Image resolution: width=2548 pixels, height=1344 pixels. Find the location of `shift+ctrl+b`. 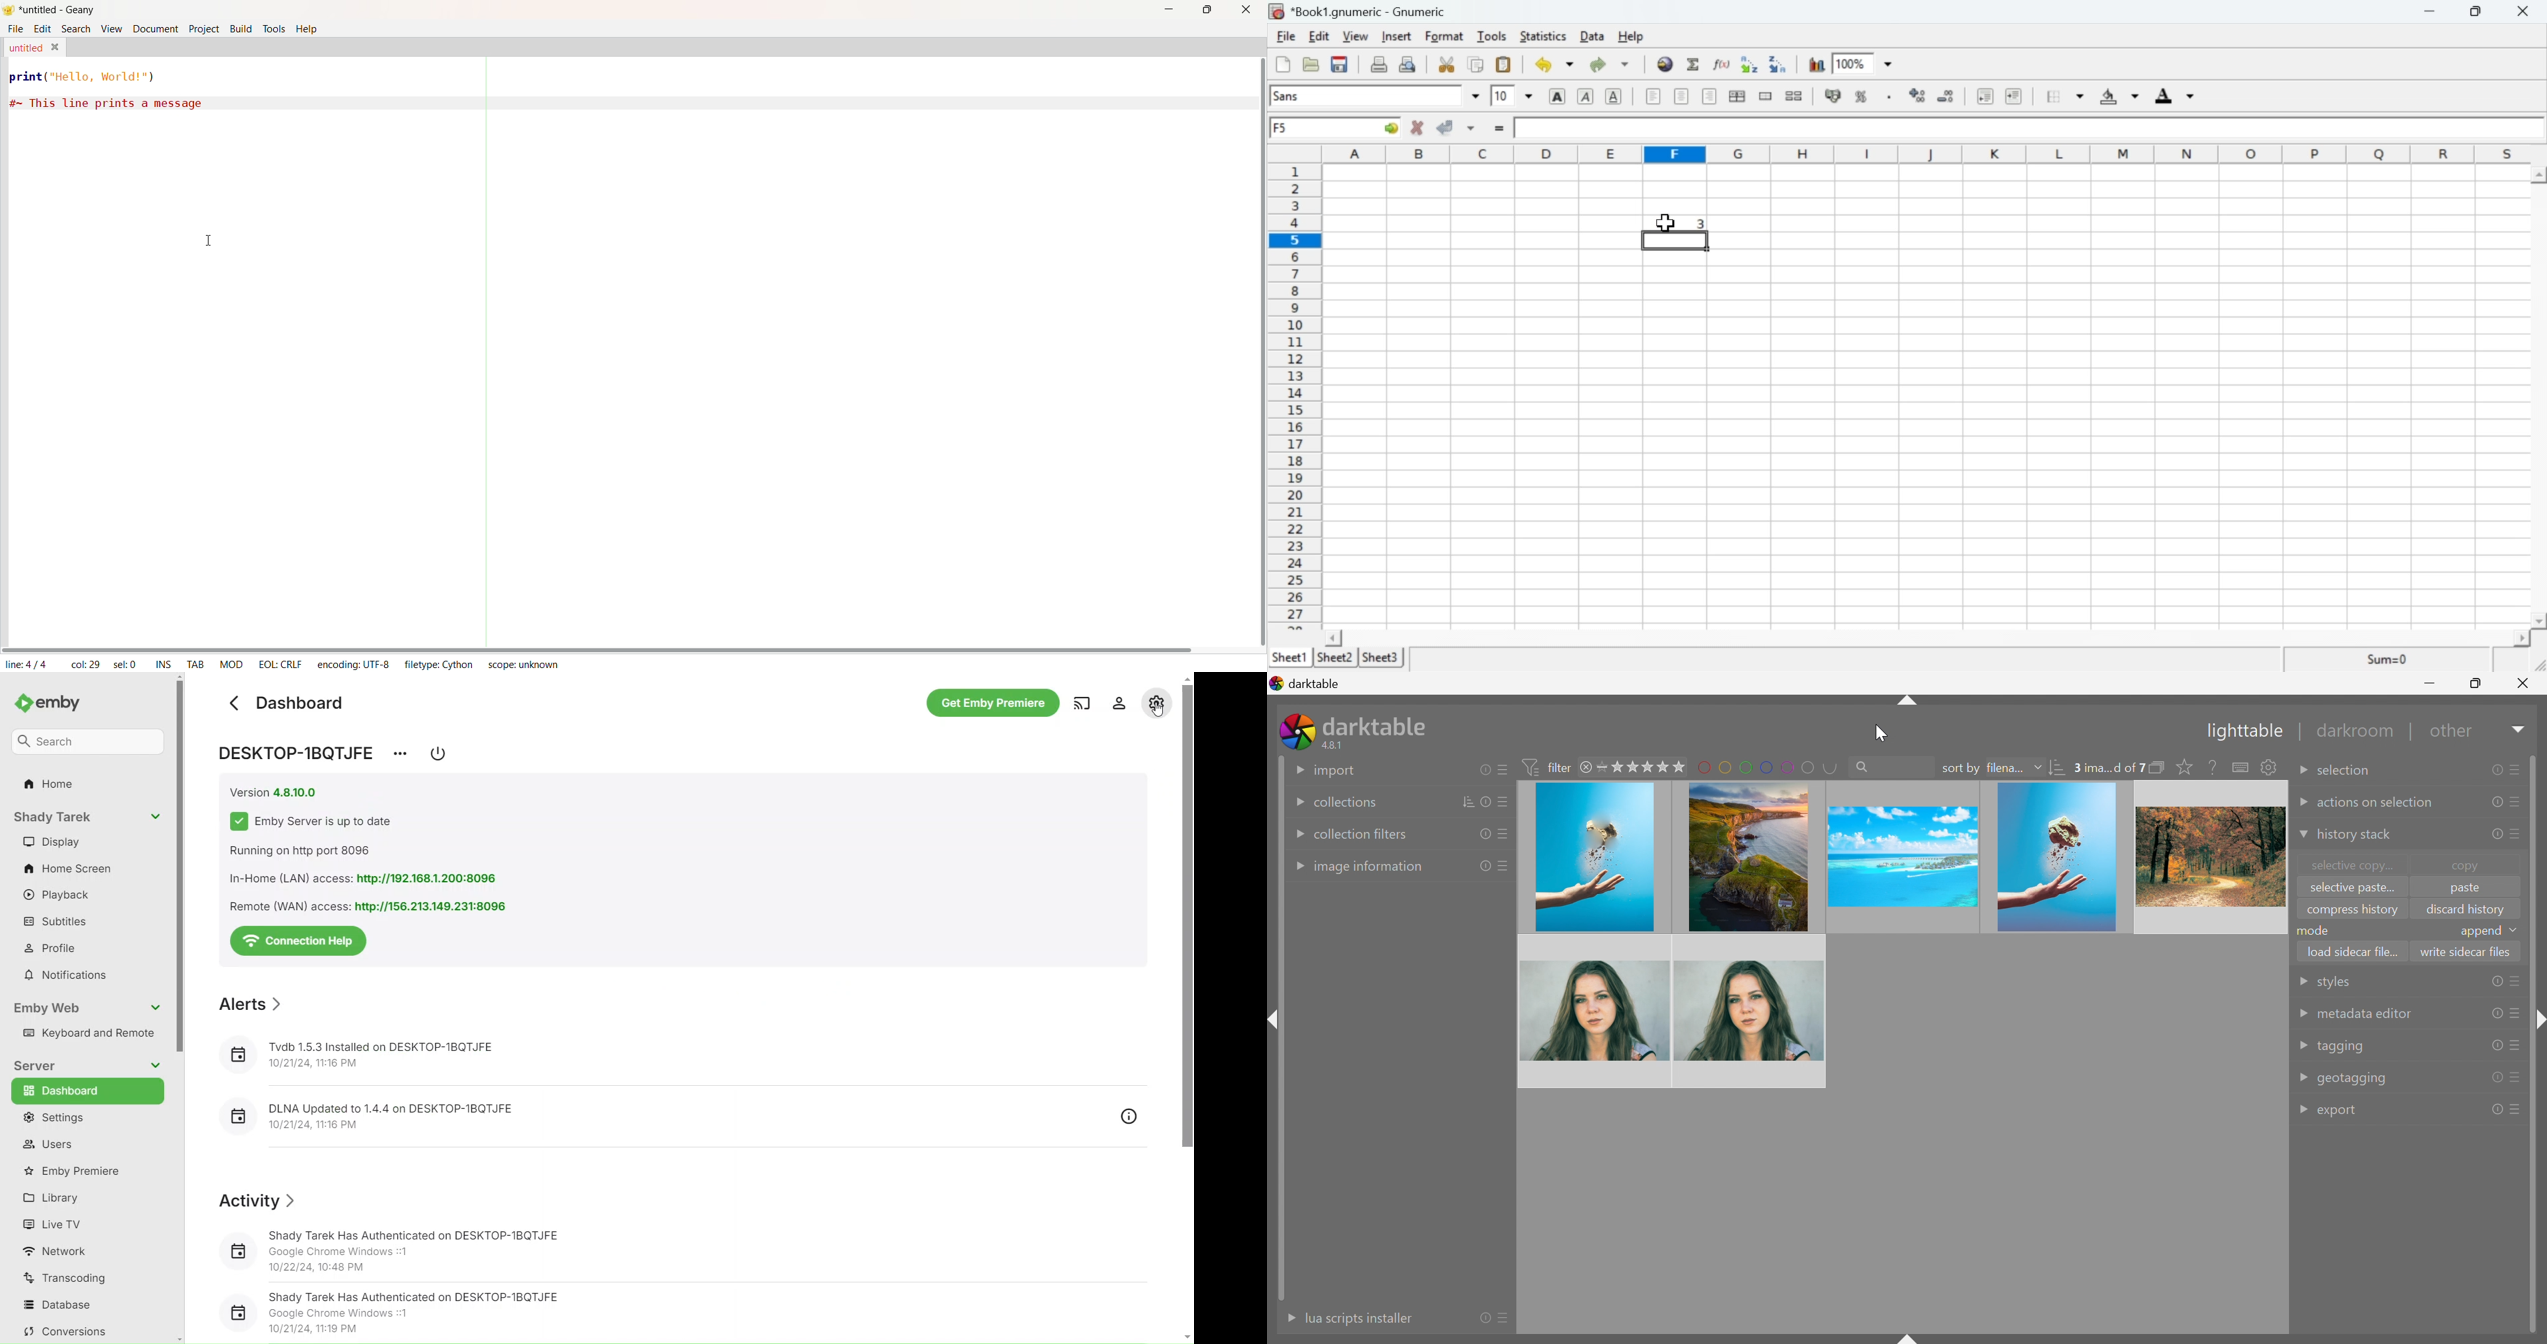

shift+ctrl+b is located at coordinates (1908, 1336).